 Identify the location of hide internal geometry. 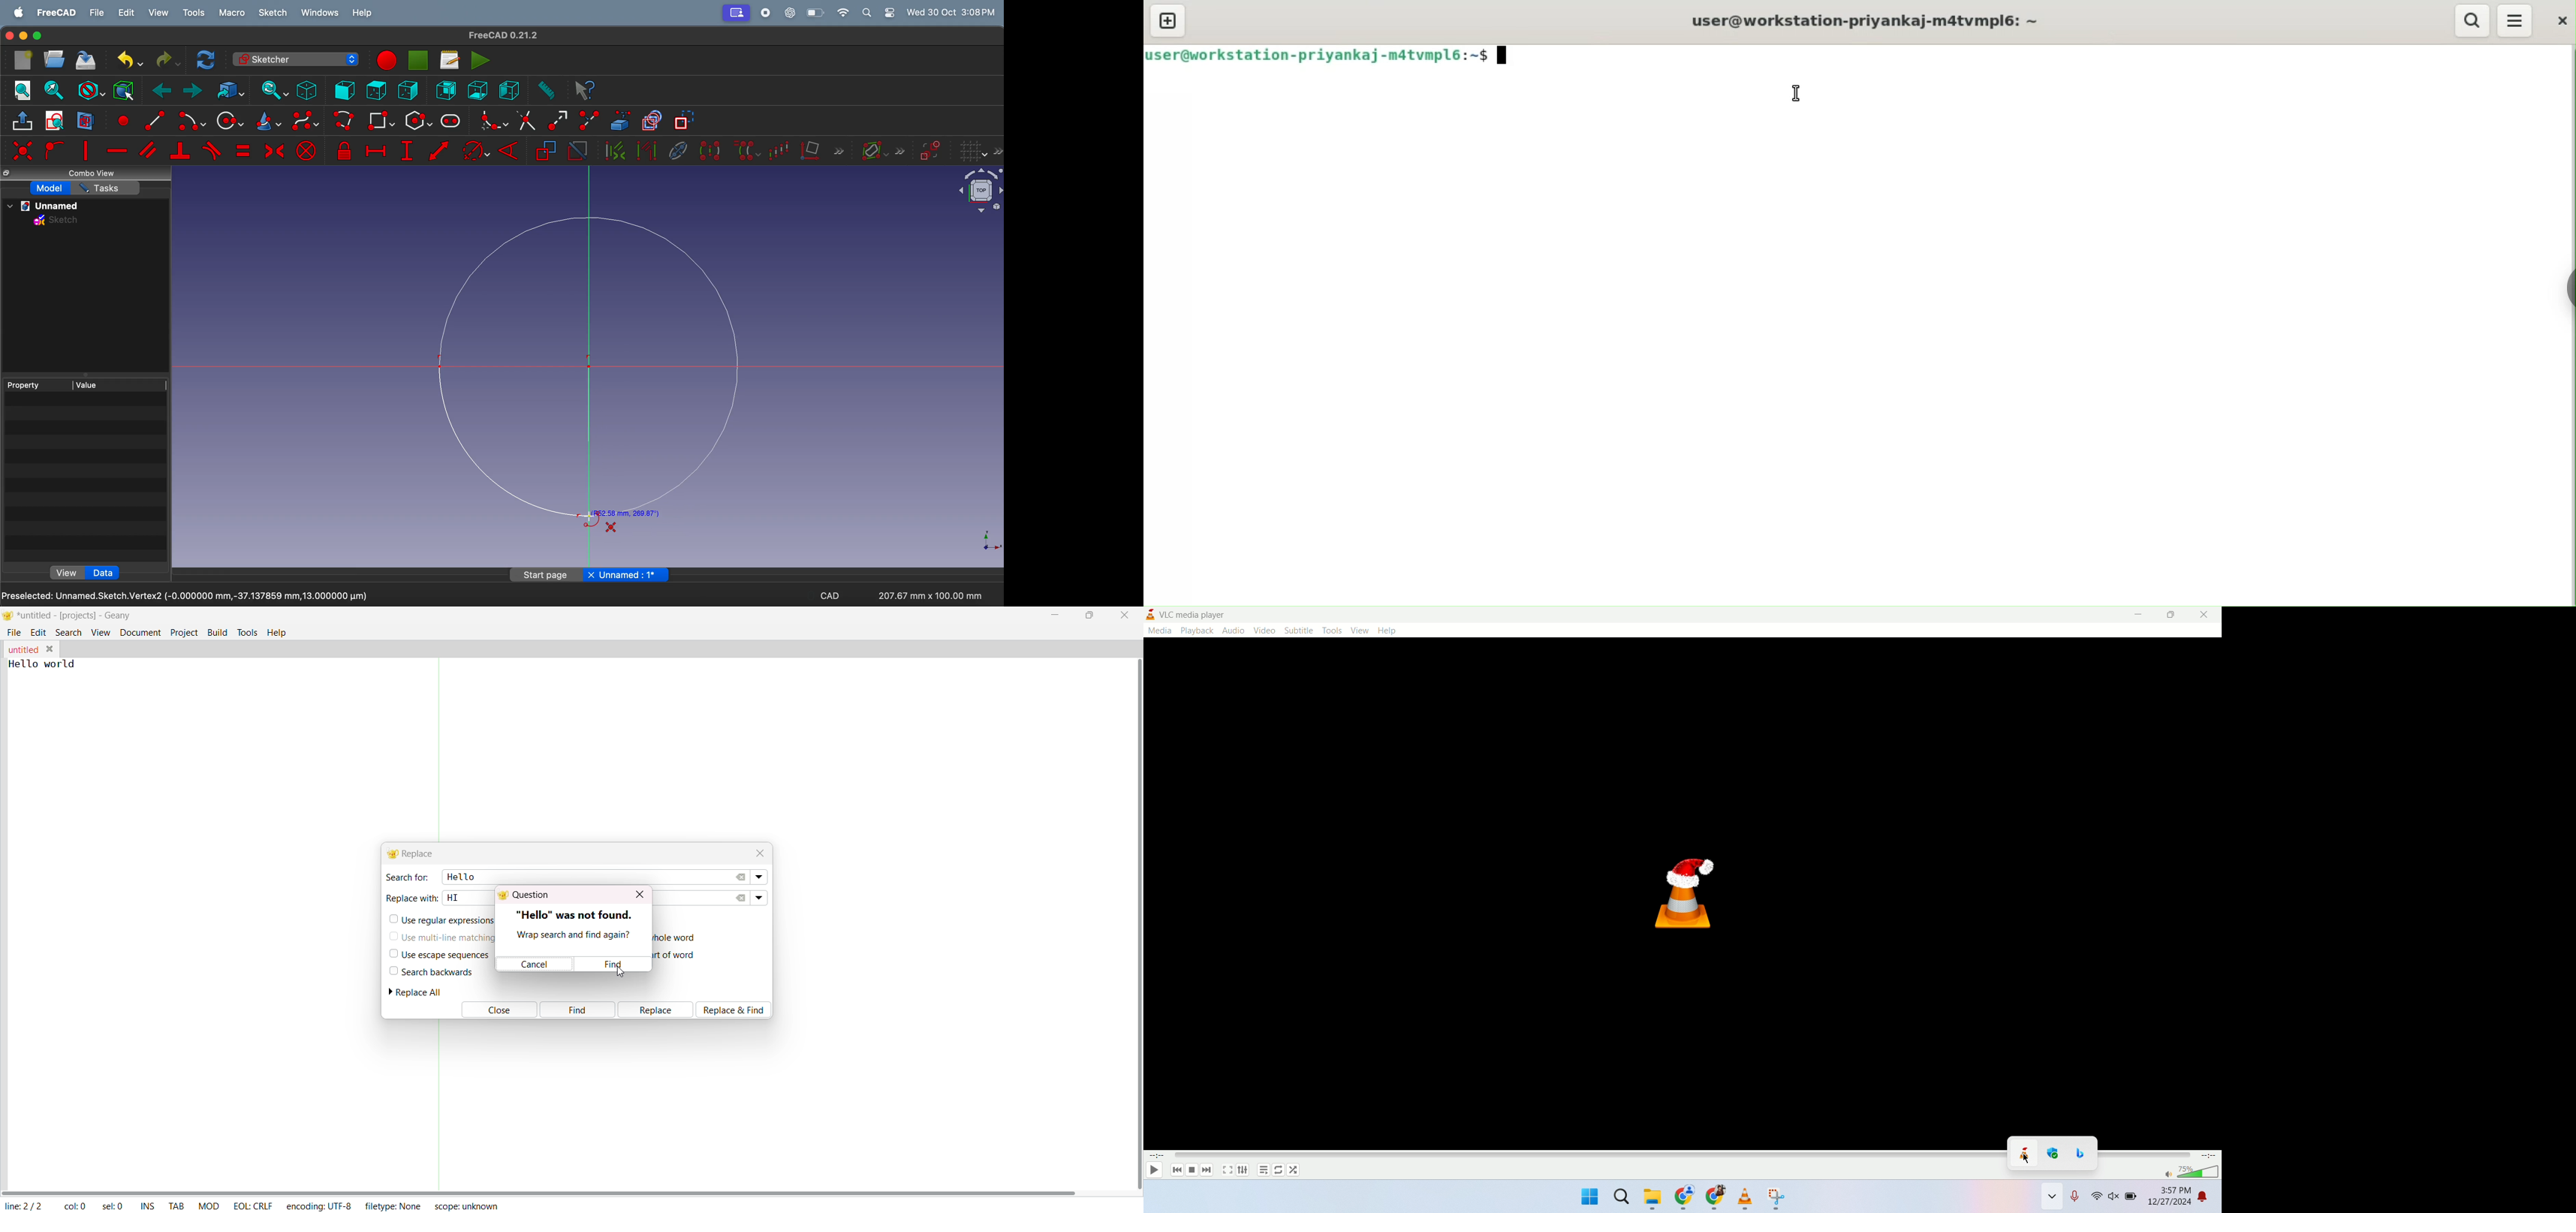
(676, 150).